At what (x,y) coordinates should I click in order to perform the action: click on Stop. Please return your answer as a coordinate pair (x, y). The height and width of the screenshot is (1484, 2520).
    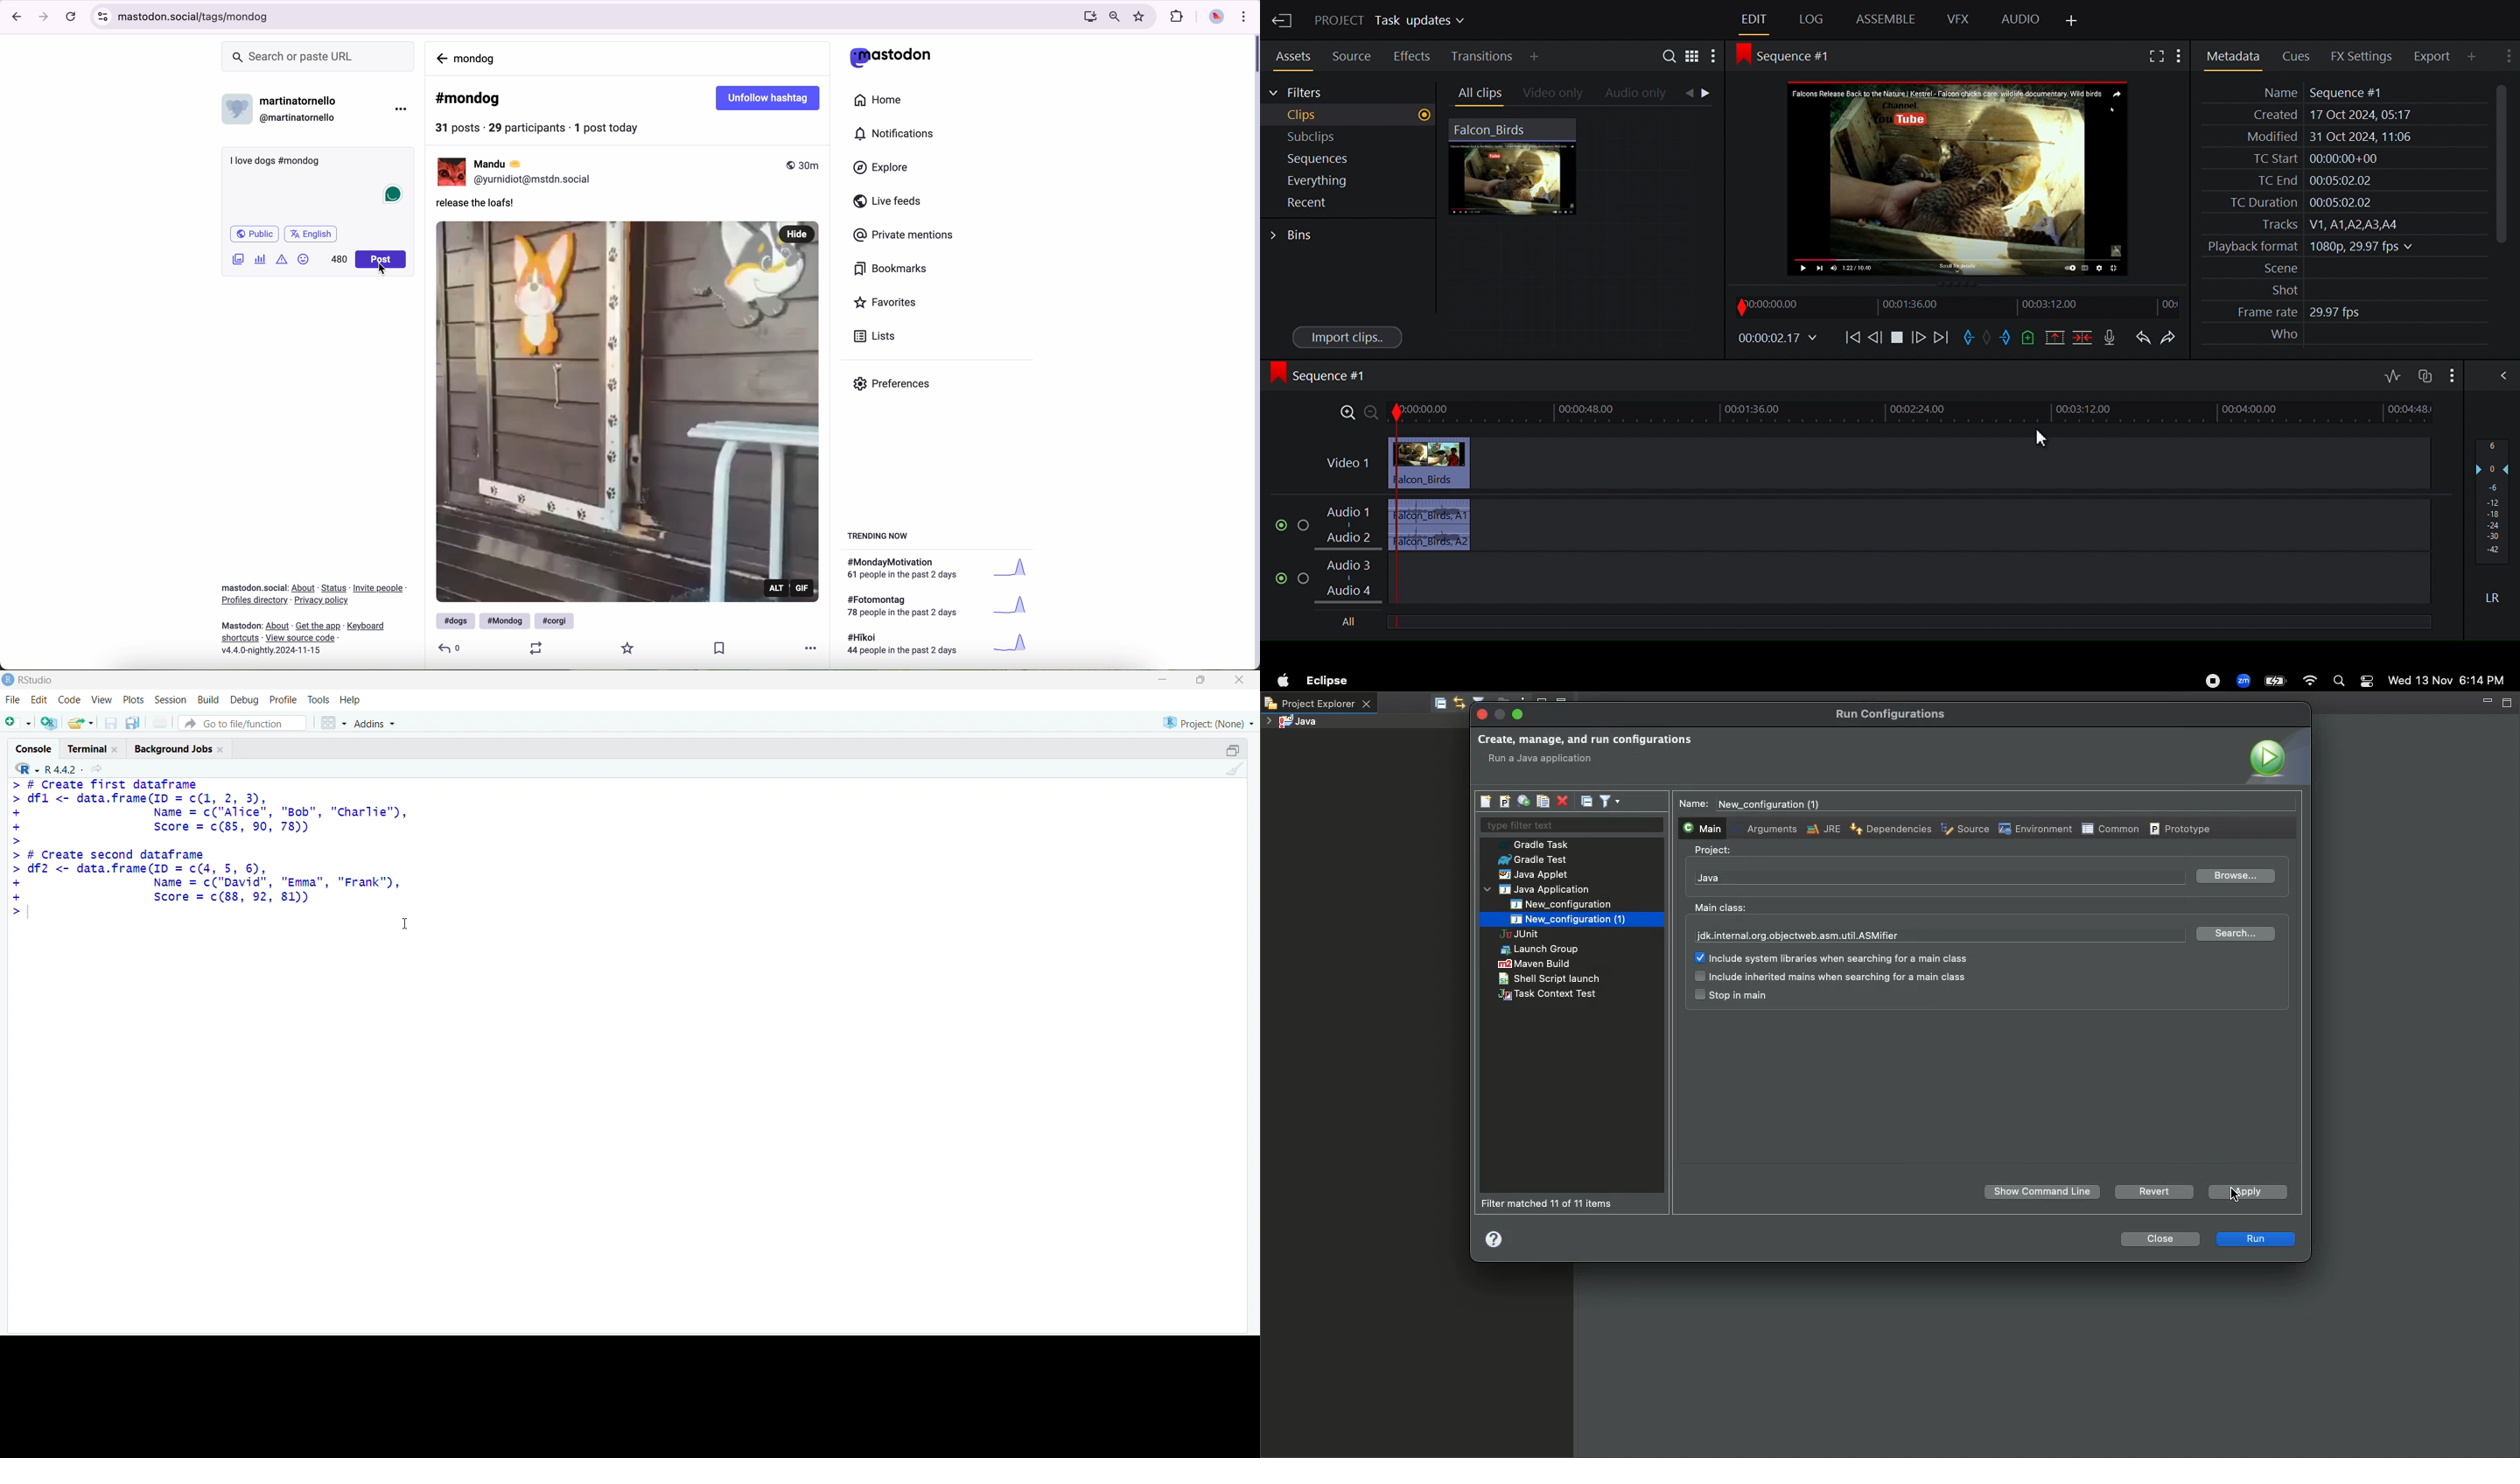
    Looking at the image, I should click on (1899, 338).